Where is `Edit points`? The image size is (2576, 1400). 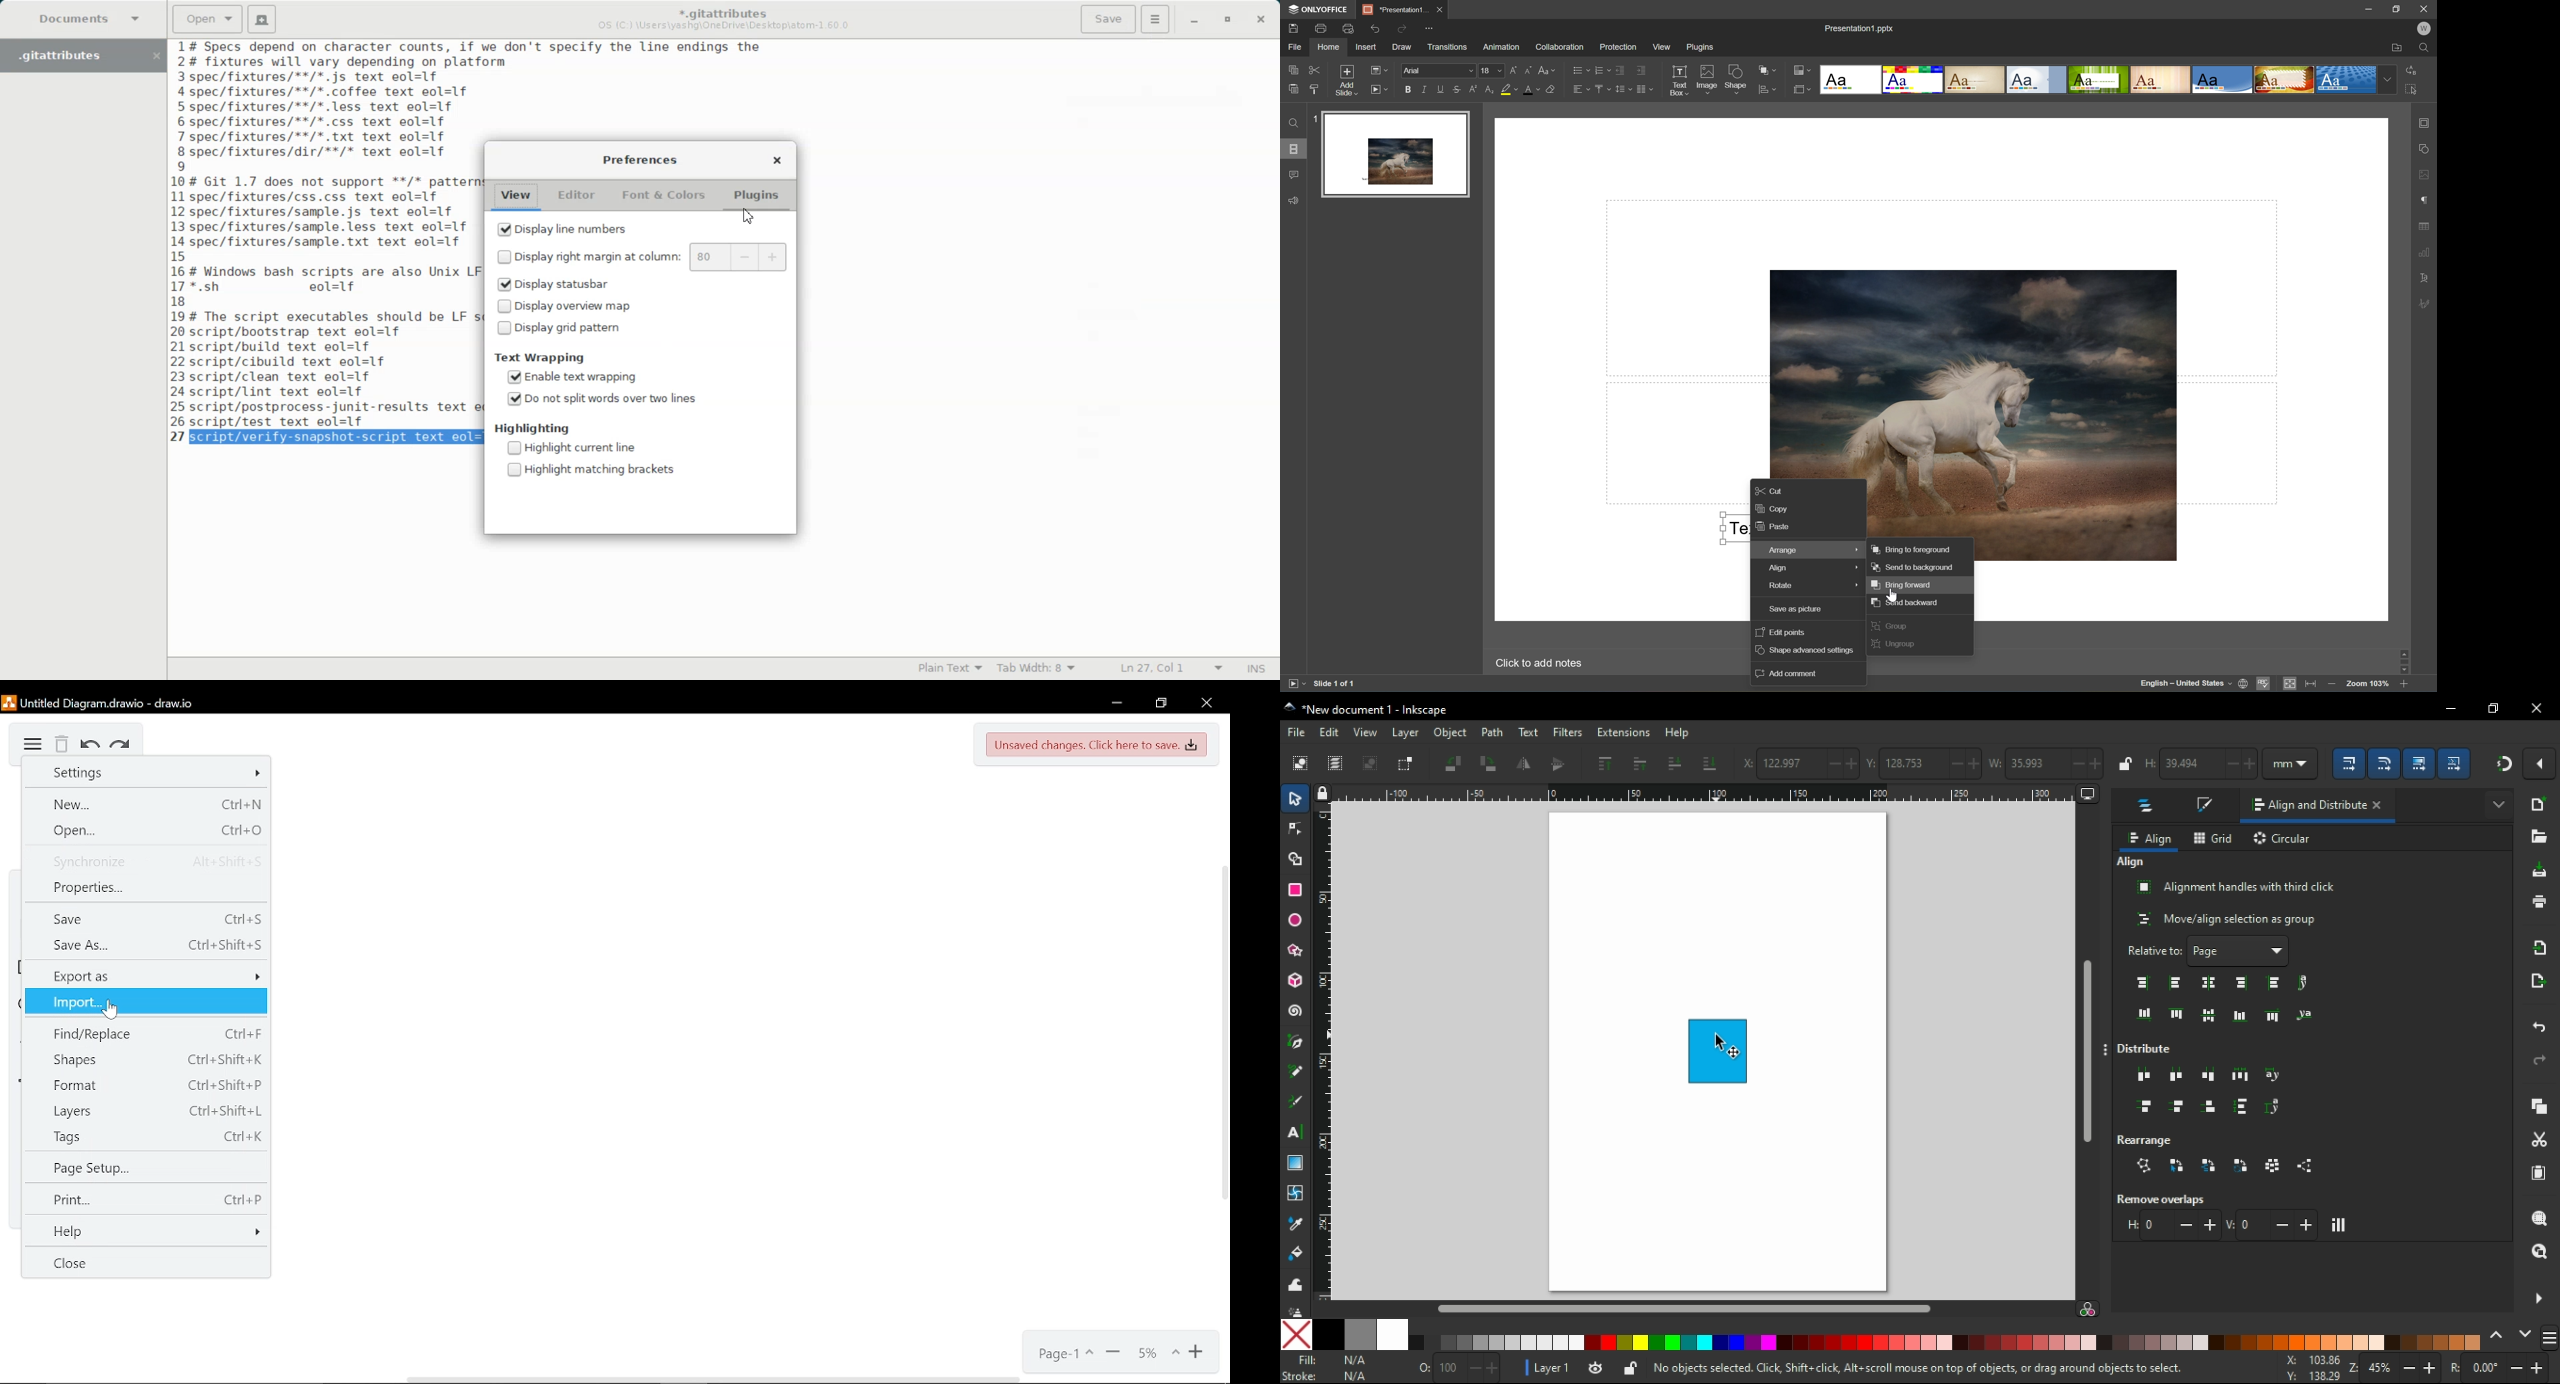 Edit points is located at coordinates (1781, 632).